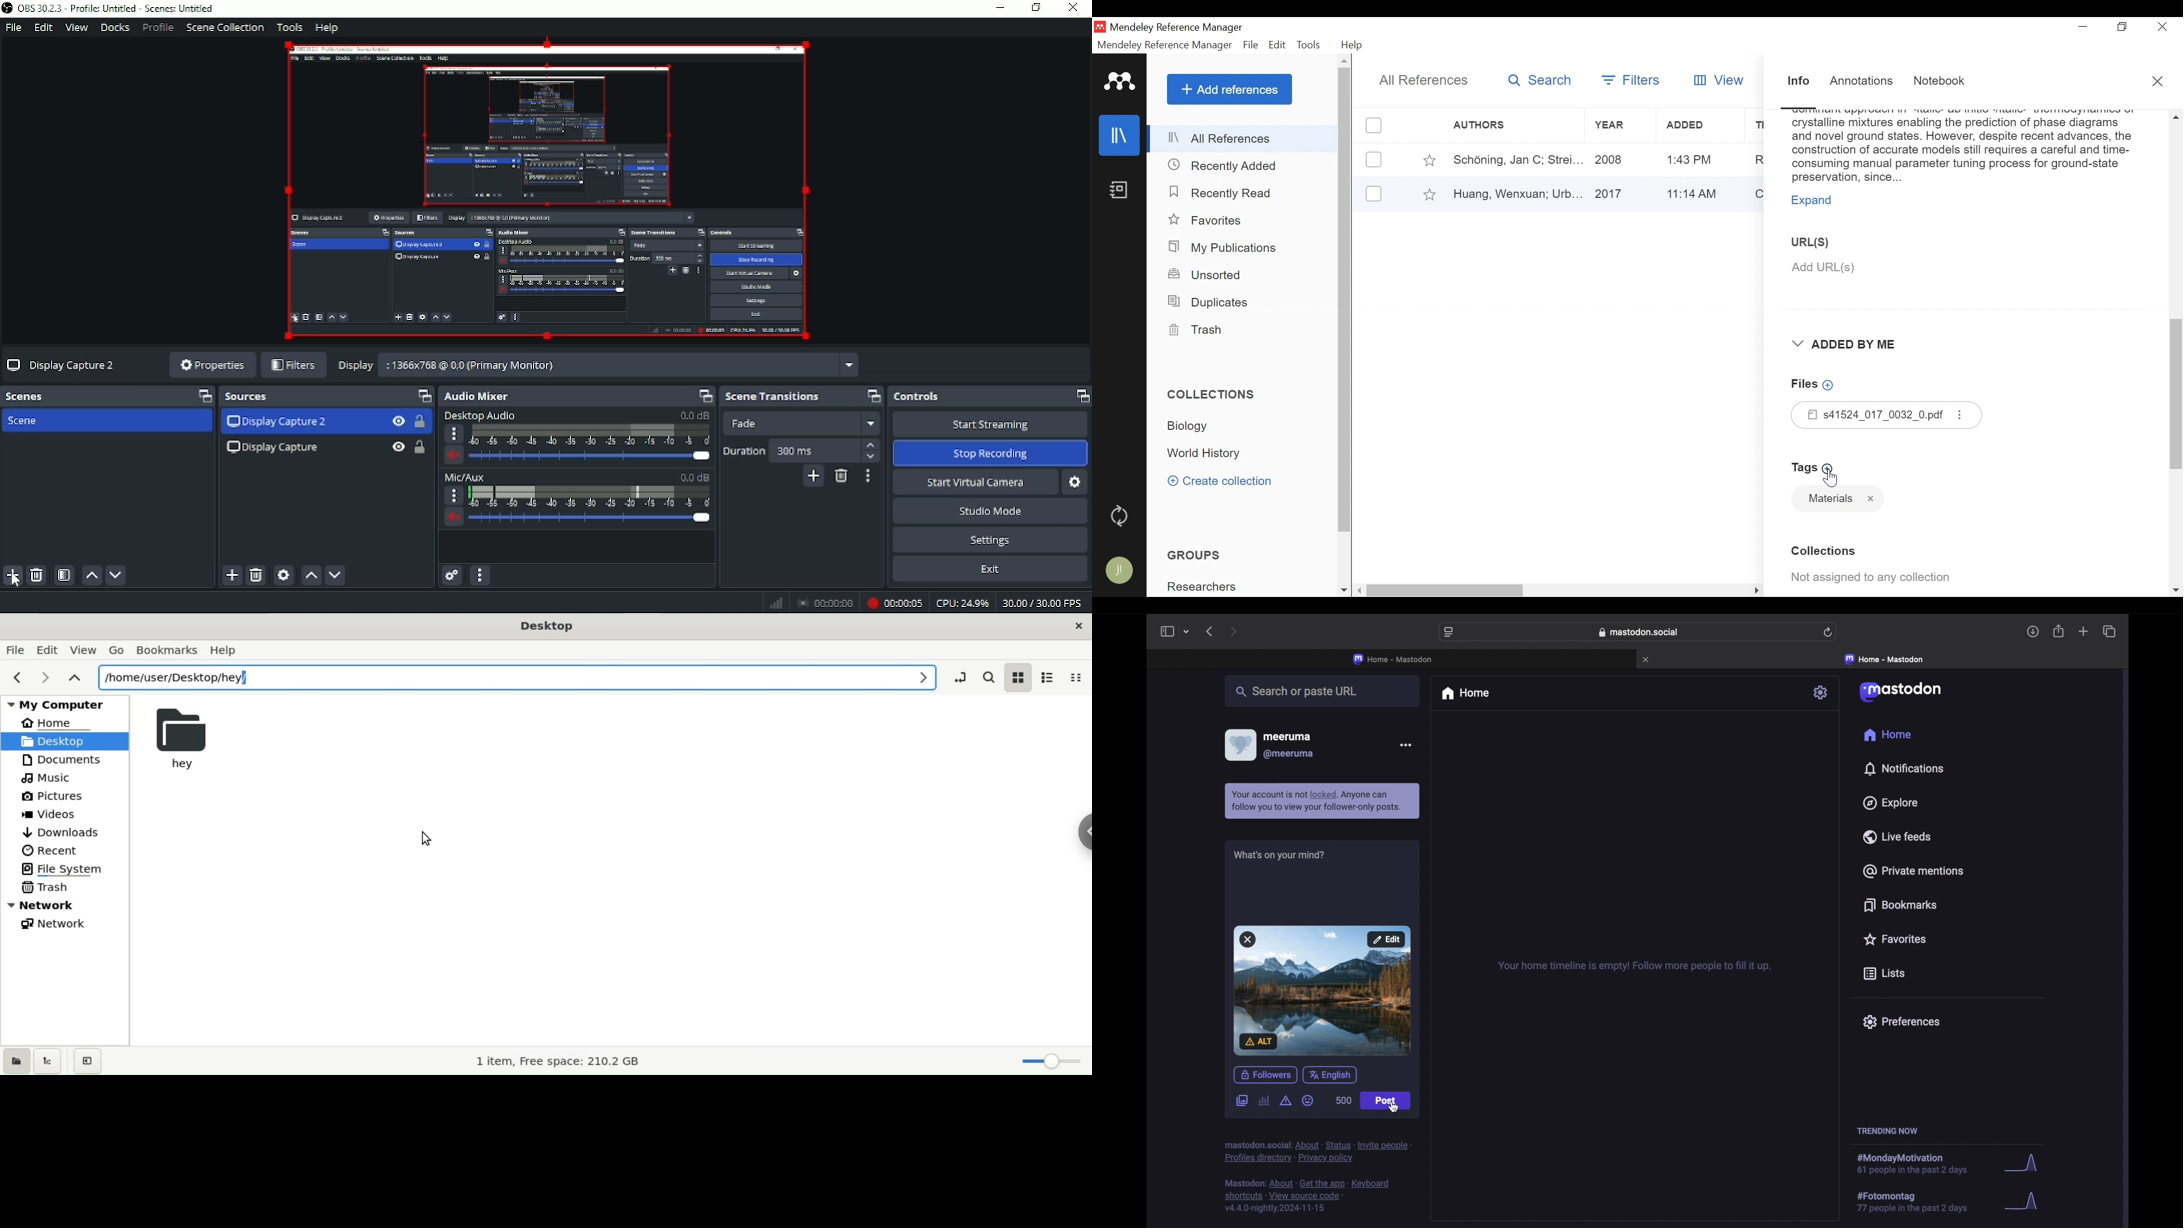 The width and height of the screenshot is (2184, 1232). I want to click on word  count, so click(1343, 1102).